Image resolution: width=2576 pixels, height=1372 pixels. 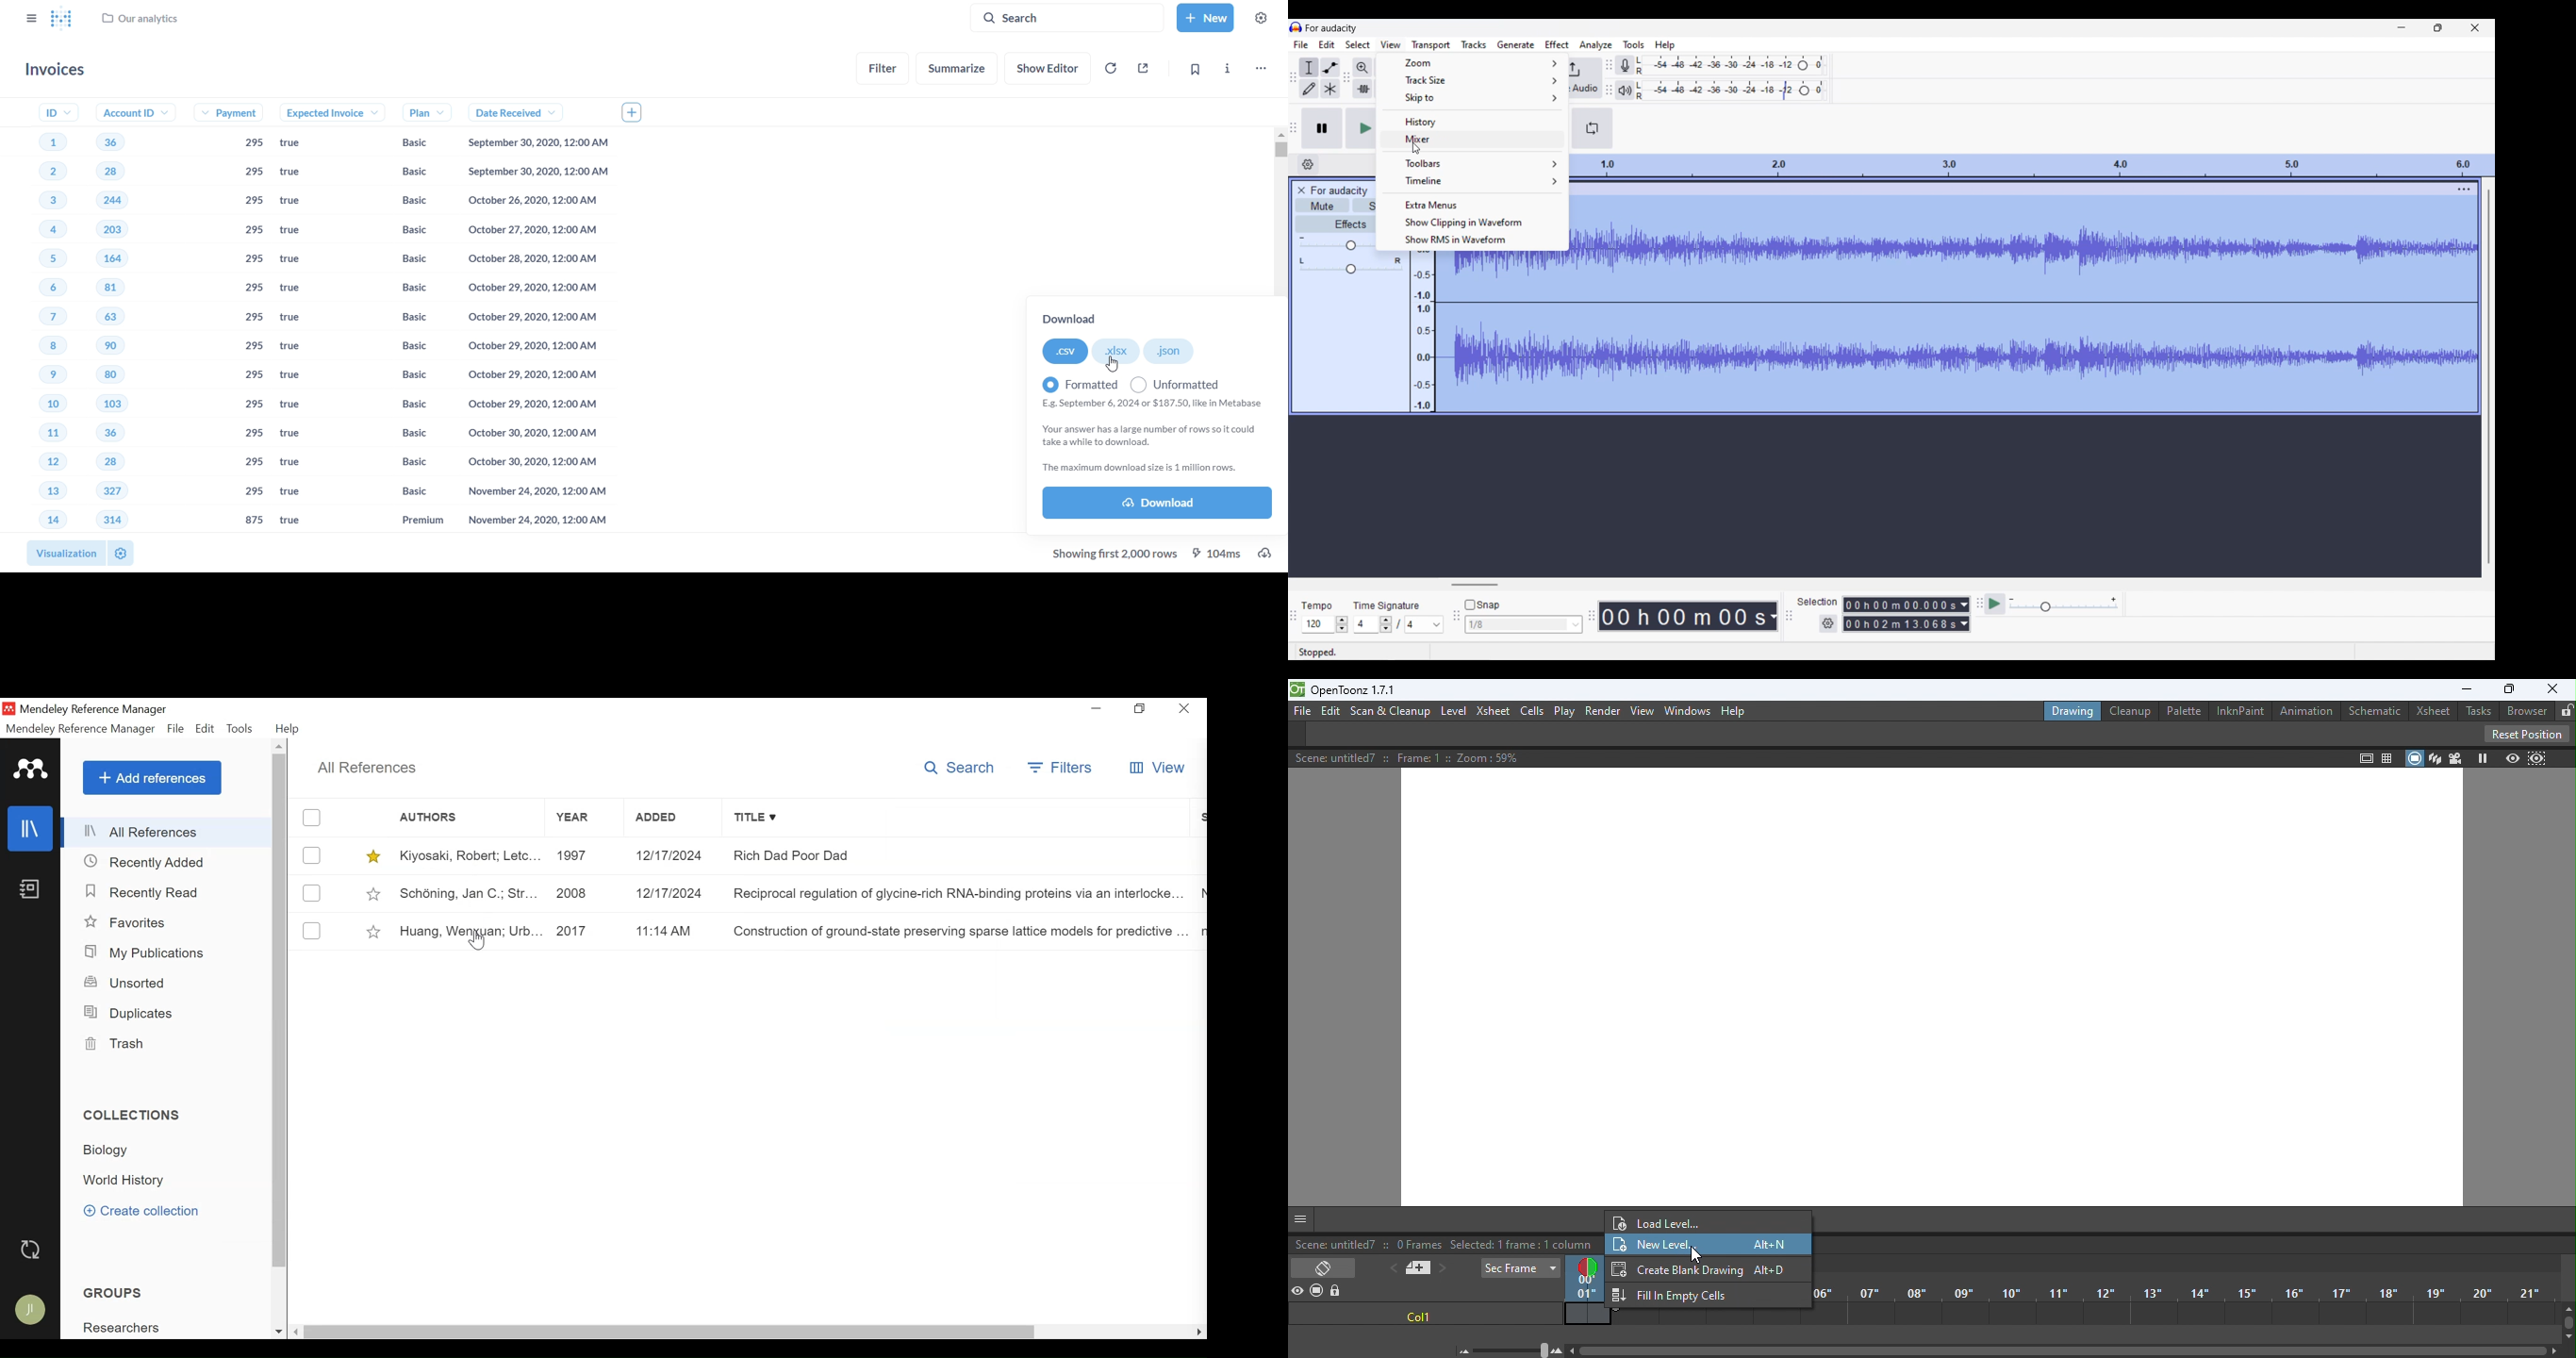 I want to click on 12, so click(x=37, y=462).